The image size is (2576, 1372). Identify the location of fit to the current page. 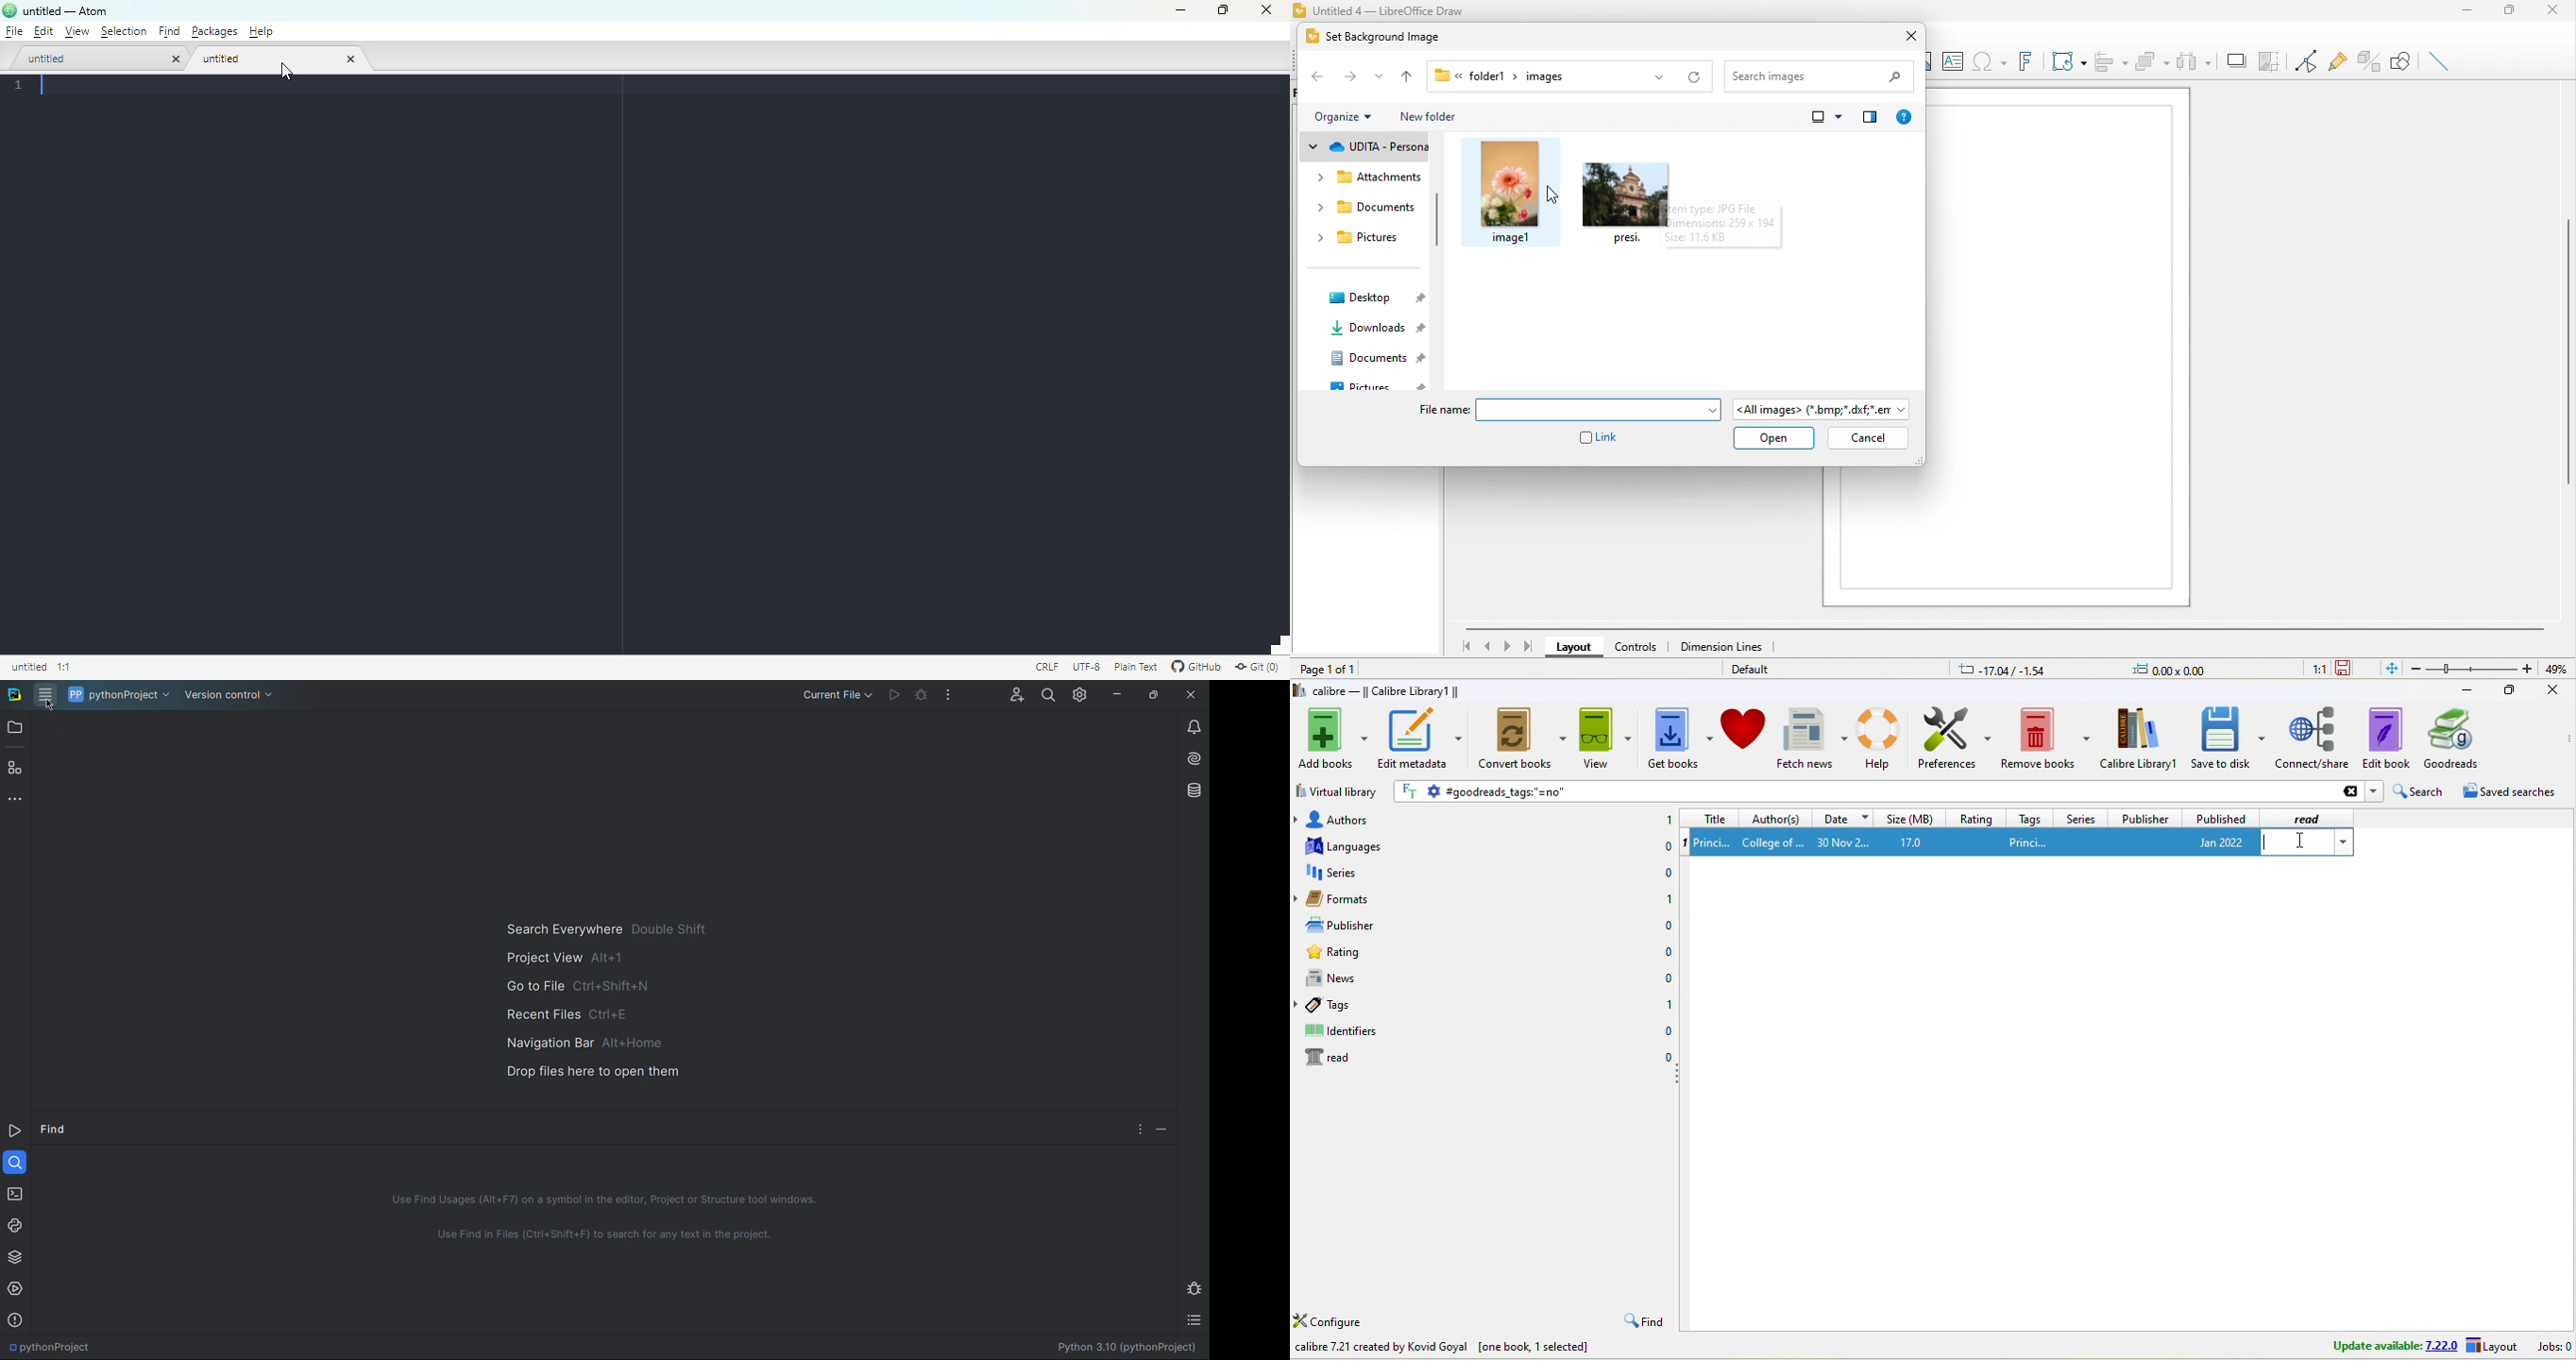
(2389, 669).